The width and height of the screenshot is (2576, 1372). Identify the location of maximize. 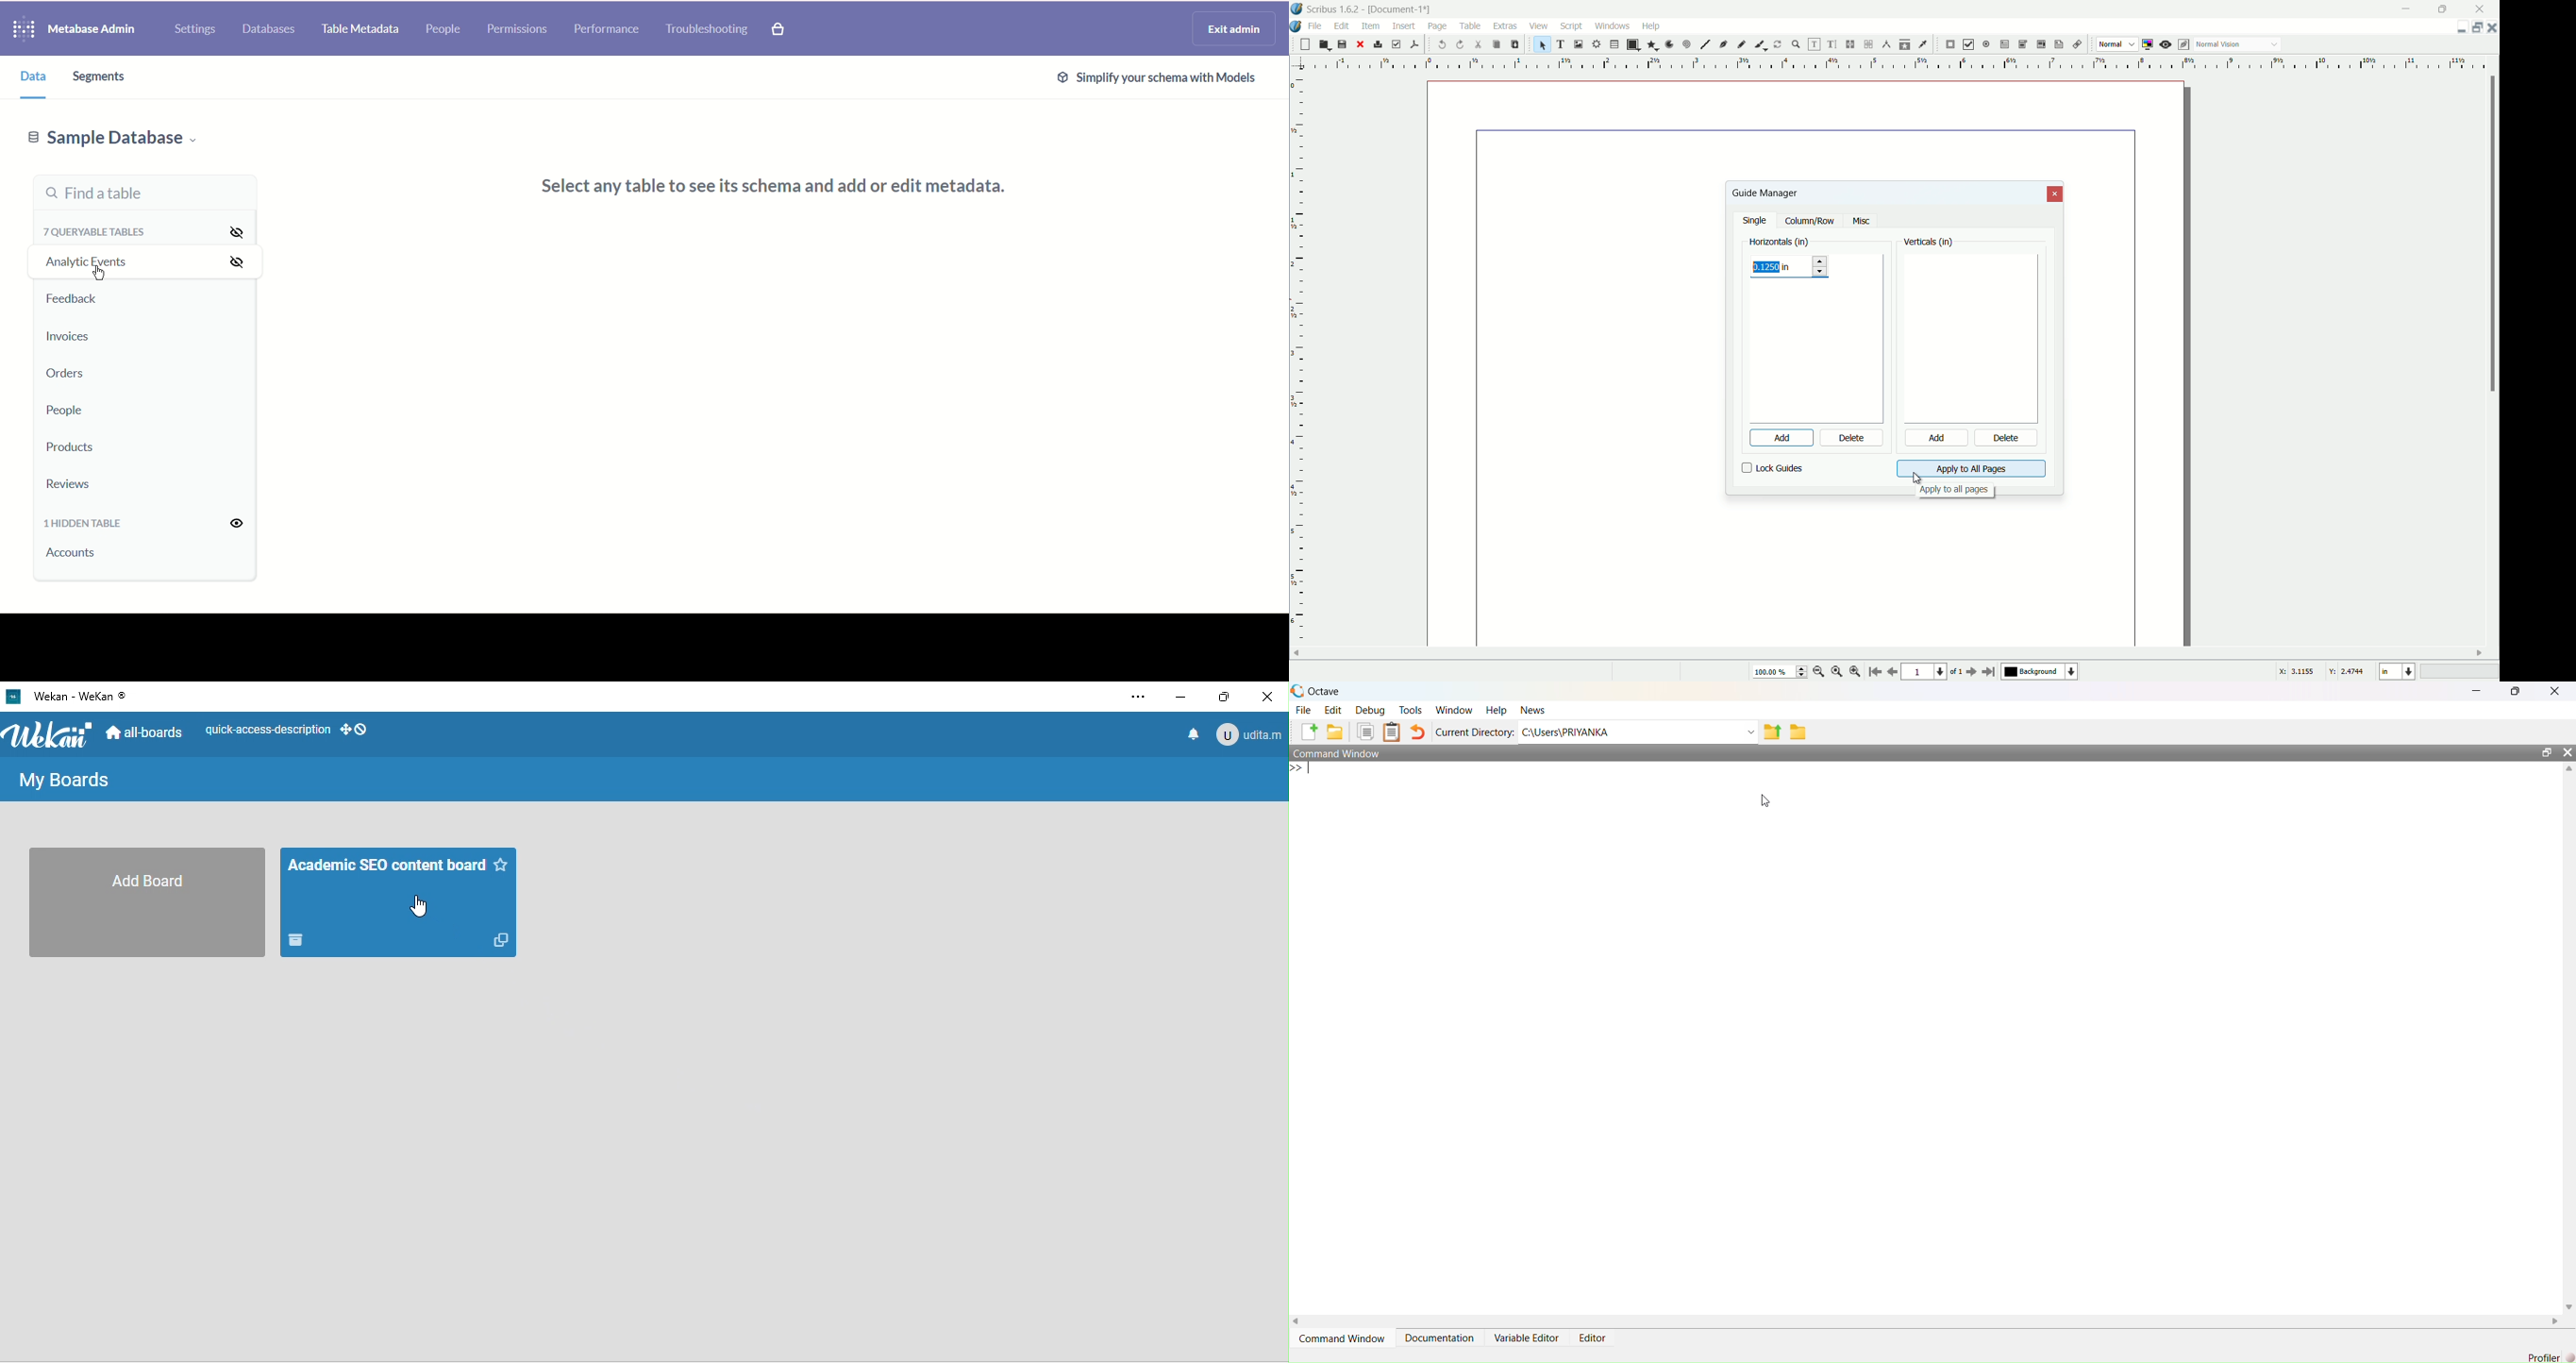
(1225, 697).